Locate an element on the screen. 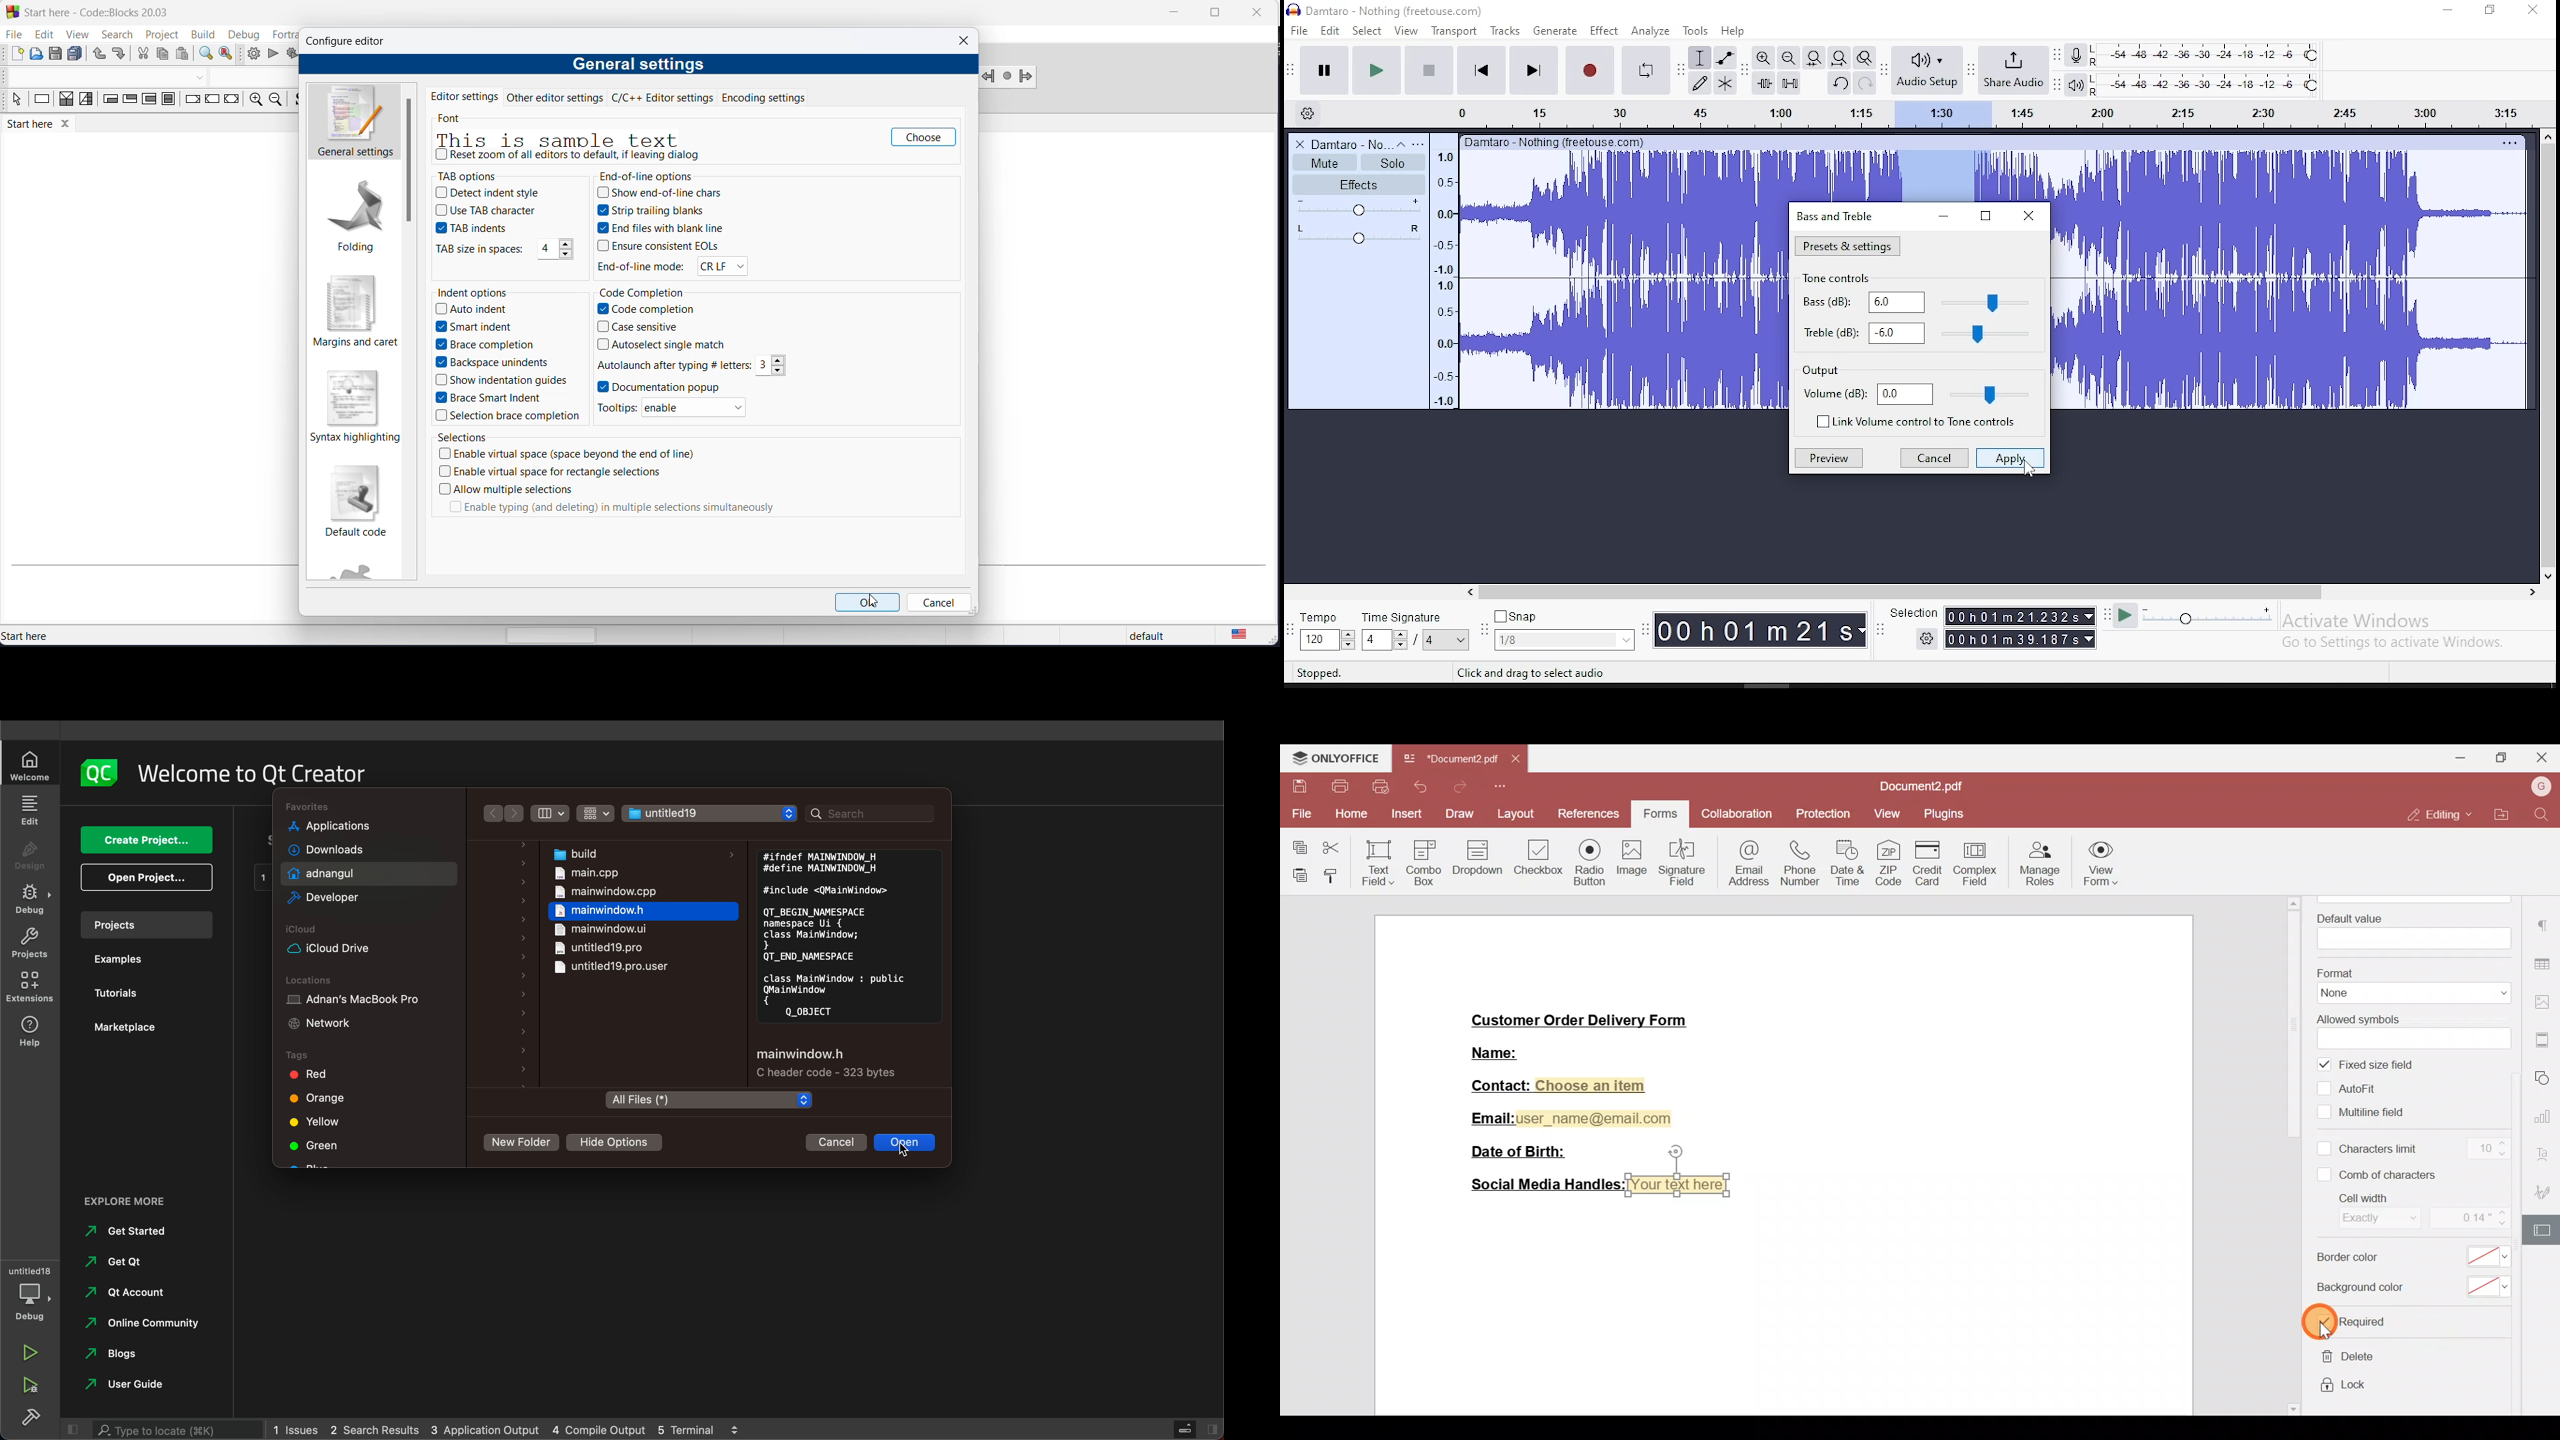 Image resolution: width=2576 pixels, height=1456 pixels. Comb of characters is located at coordinates (2381, 1174).